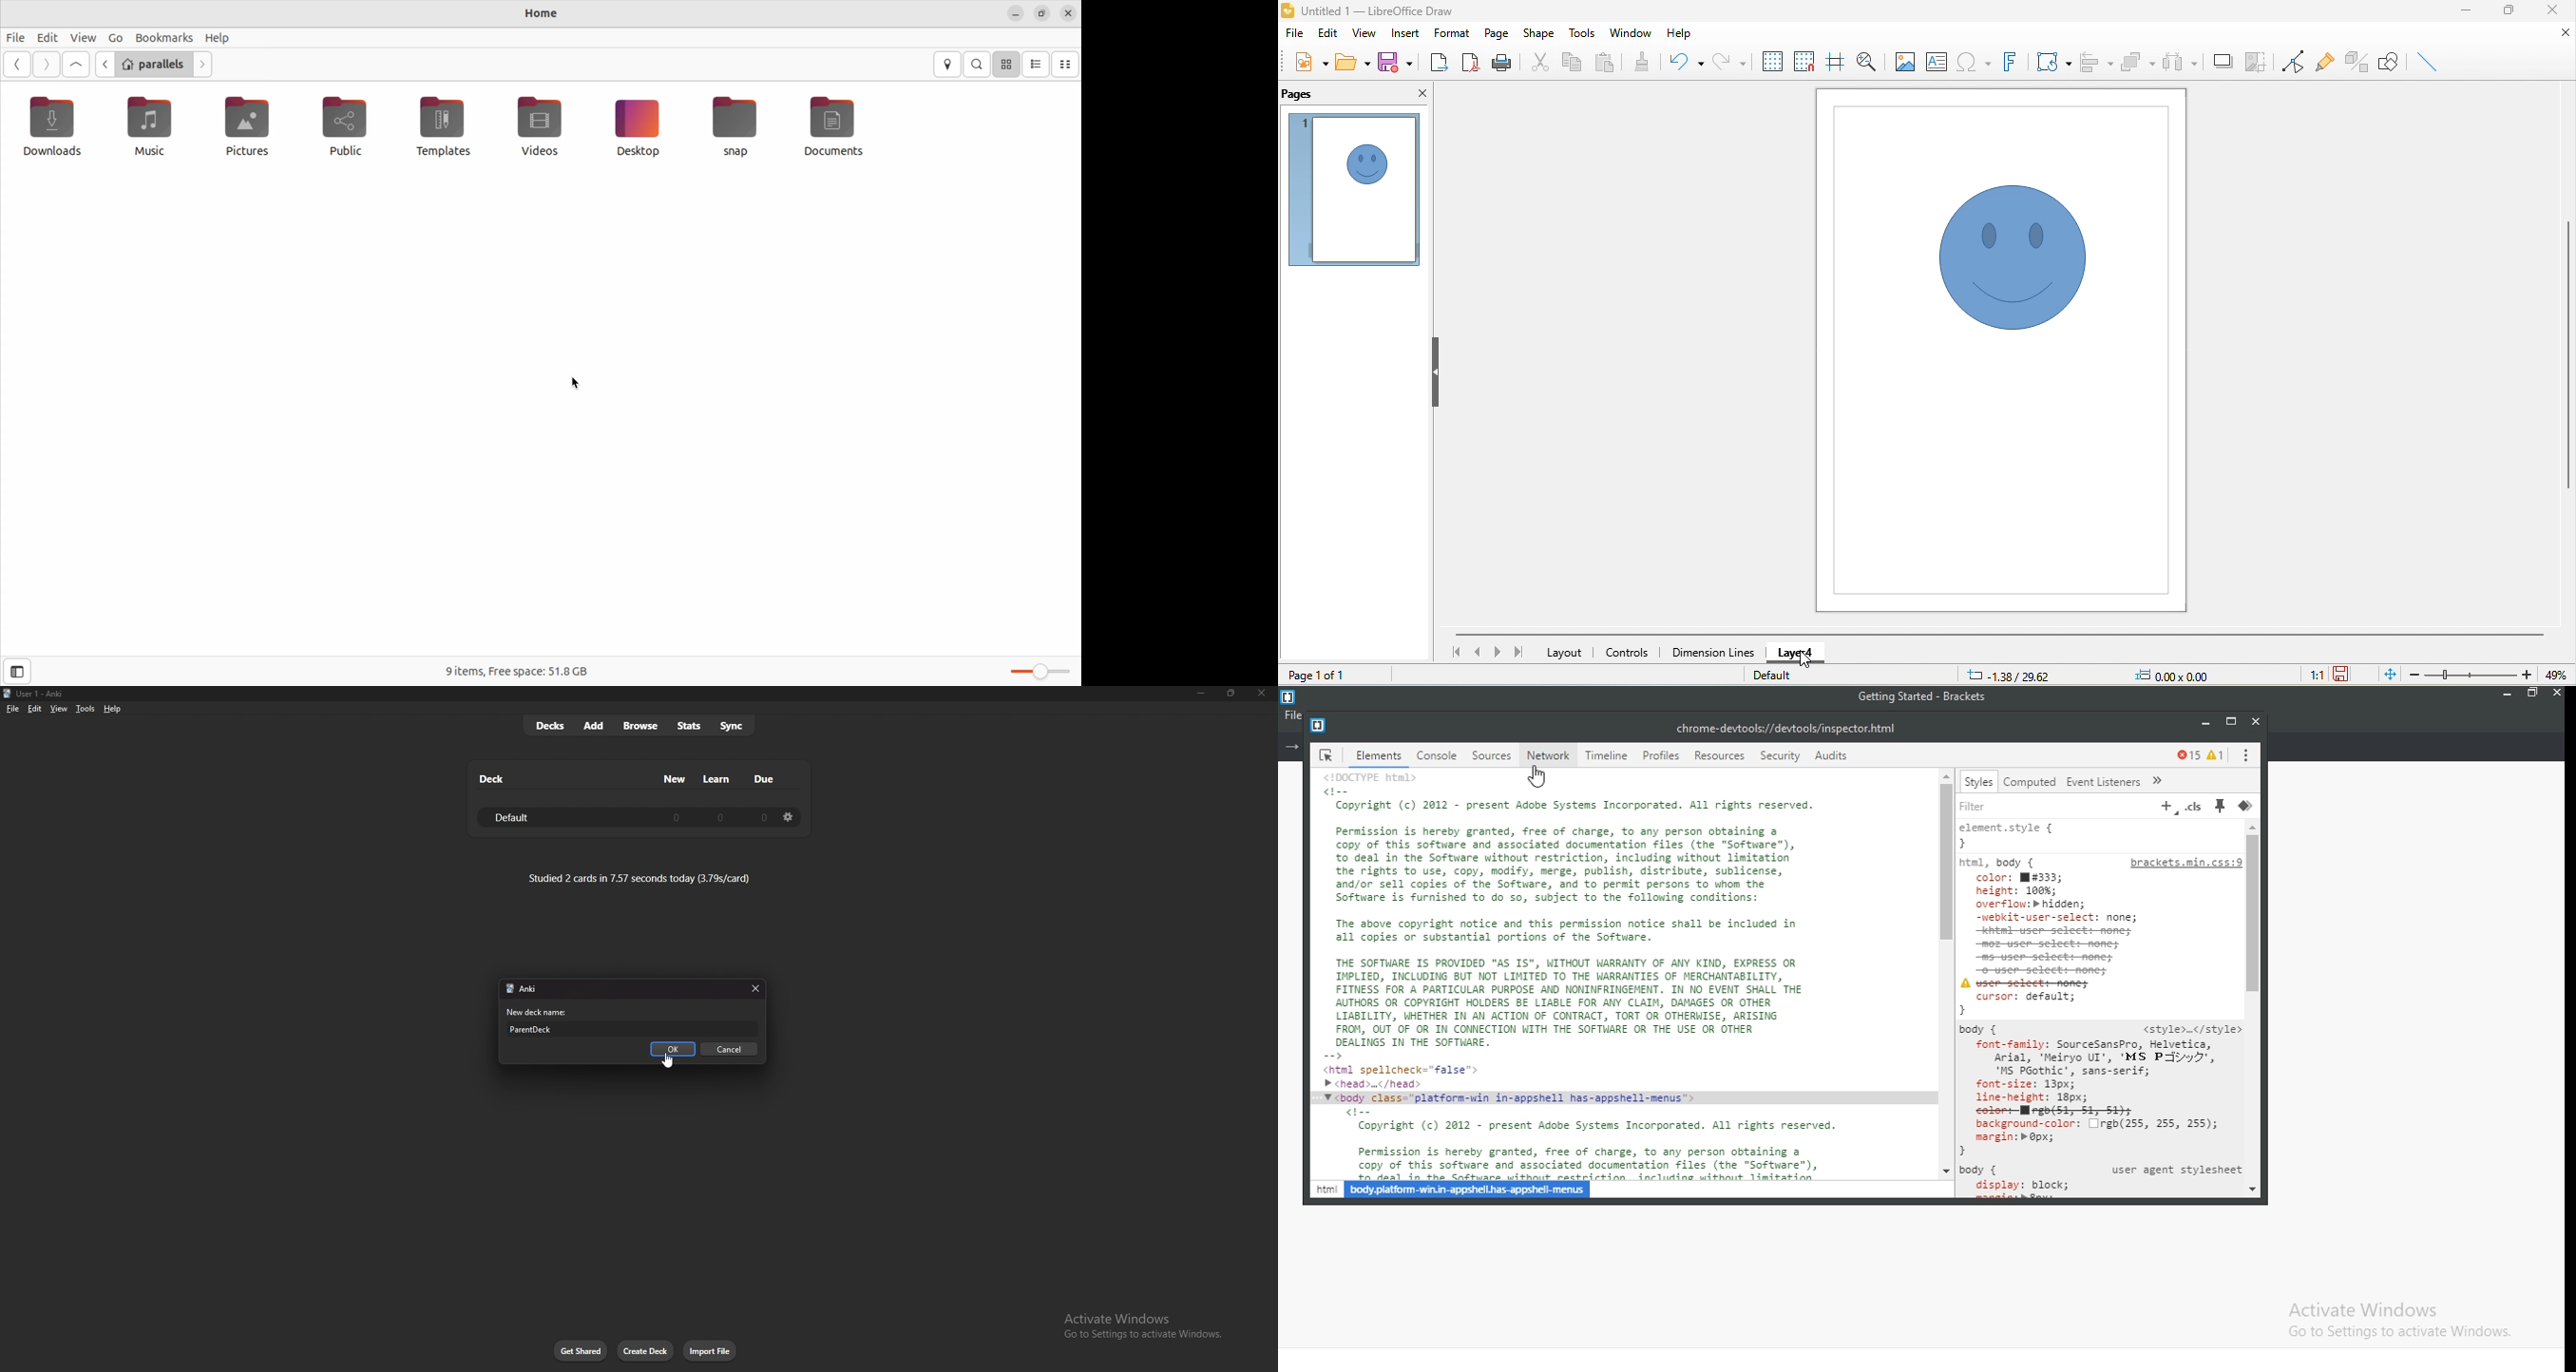 The width and height of the screenshot is (2576, 1372). What do you see at coordinates (2167, 806) in the screenshot?
I see `add` at bounding box center [2167, 806].